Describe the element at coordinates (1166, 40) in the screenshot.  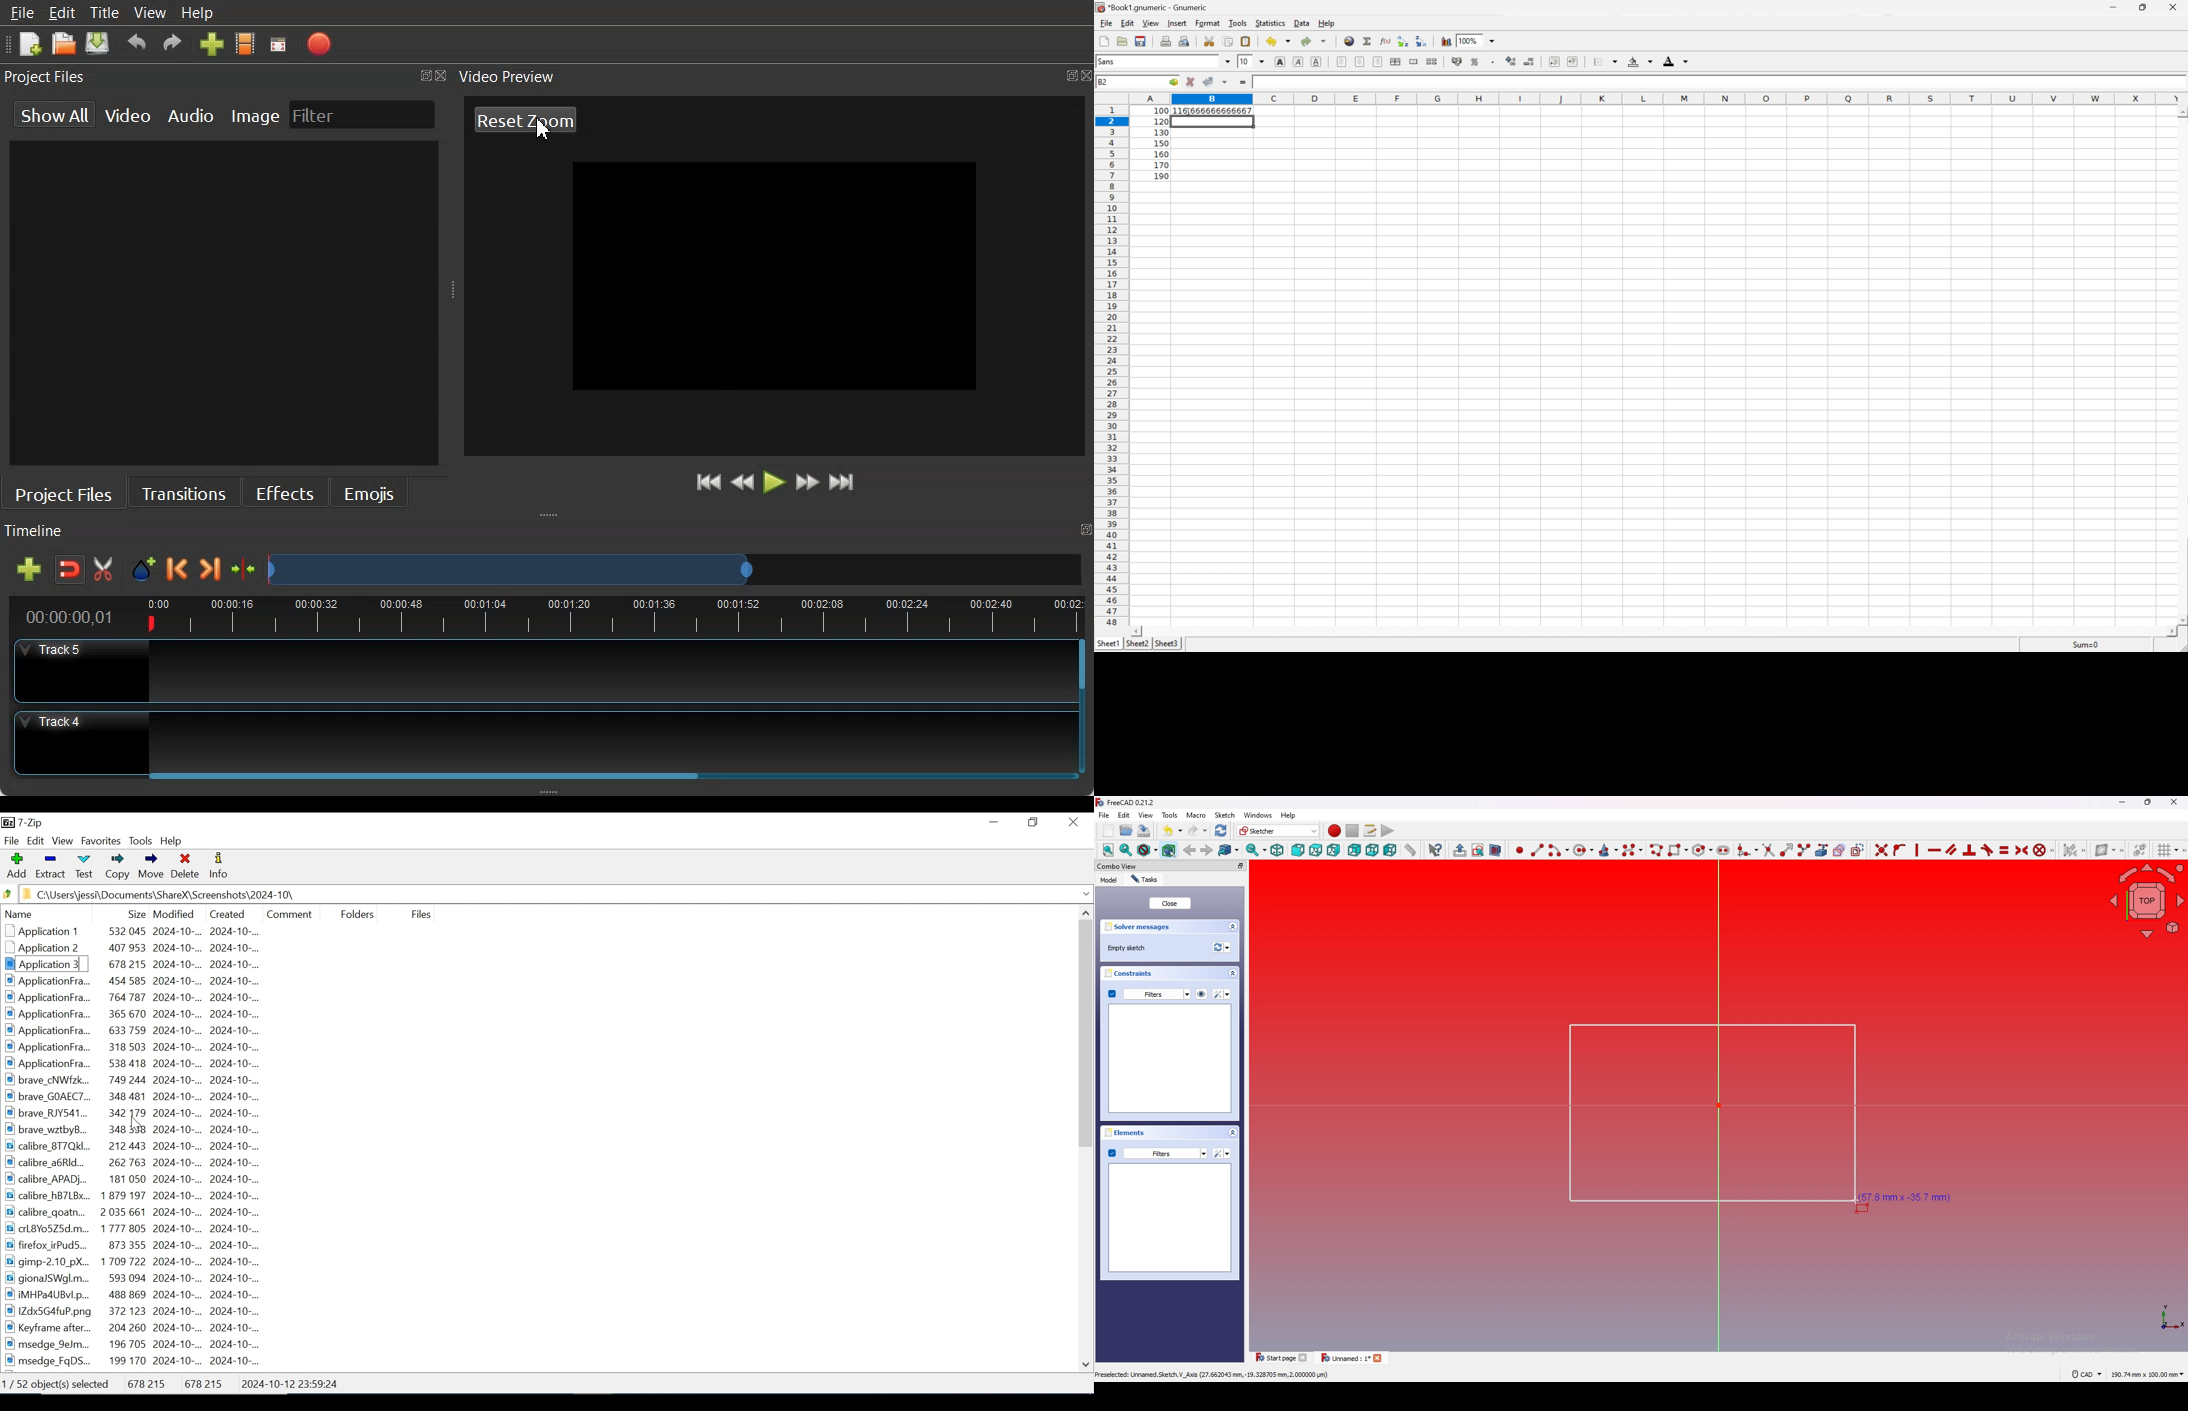
I see `Print current file` at that location.